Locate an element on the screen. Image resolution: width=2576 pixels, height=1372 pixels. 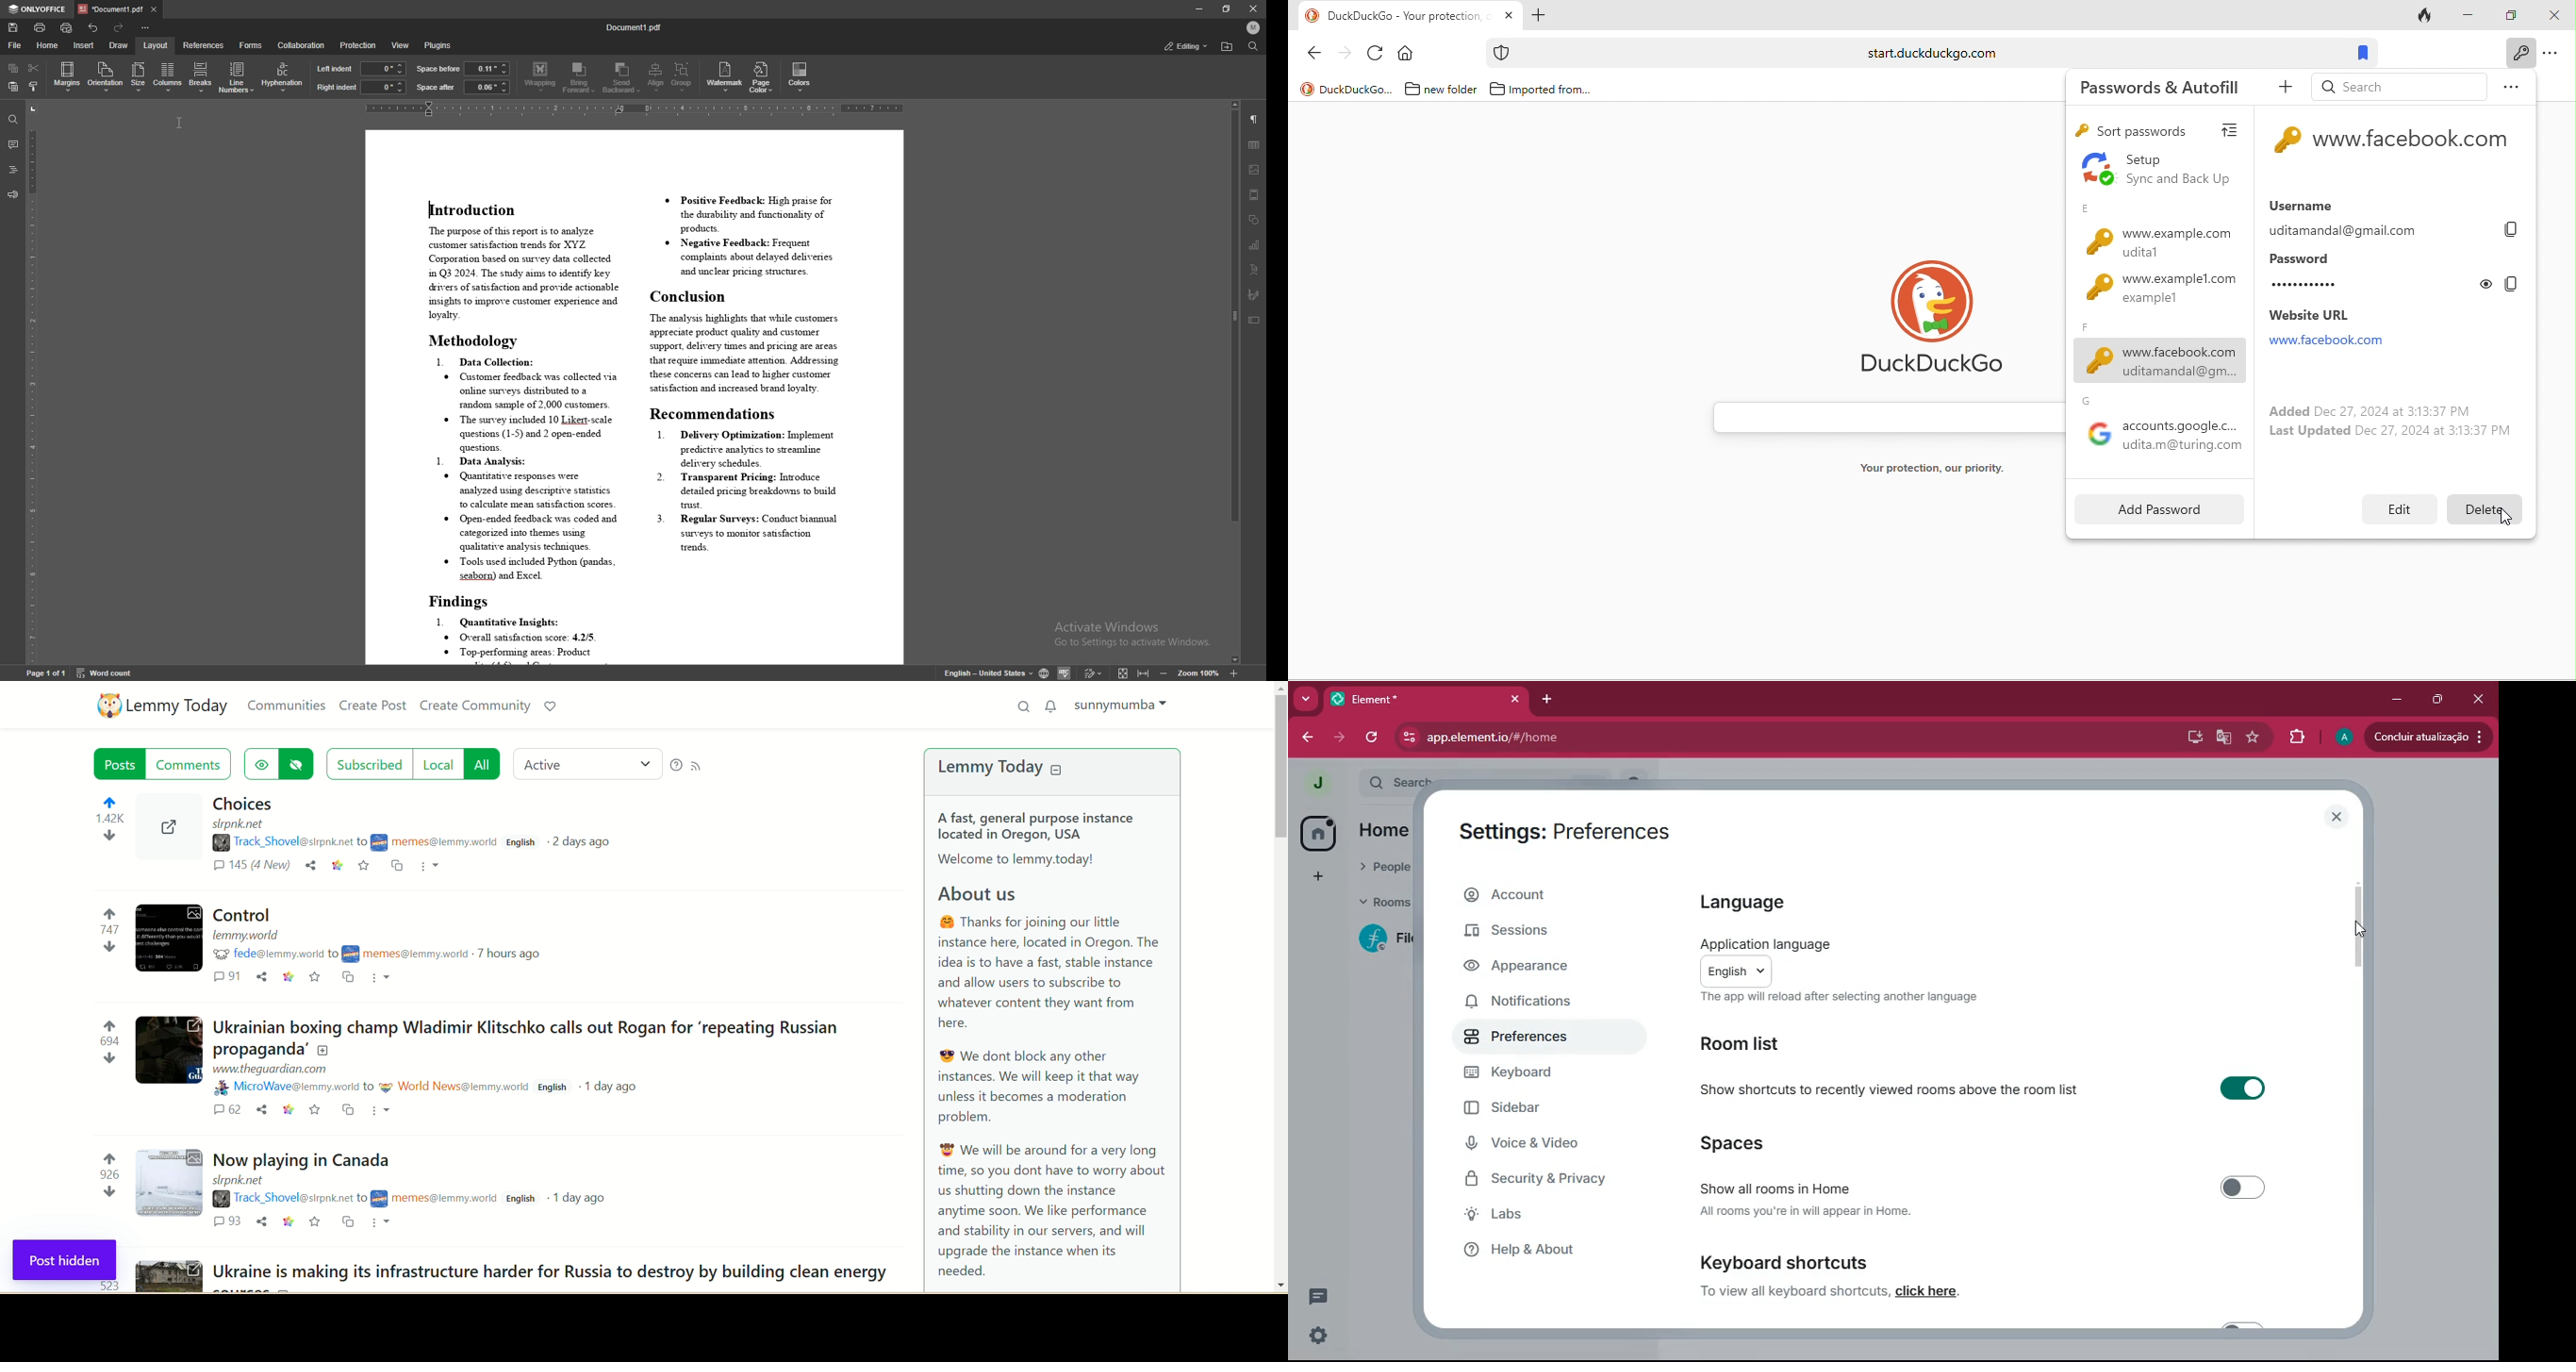
URL is located at coordinates (272, 1068).